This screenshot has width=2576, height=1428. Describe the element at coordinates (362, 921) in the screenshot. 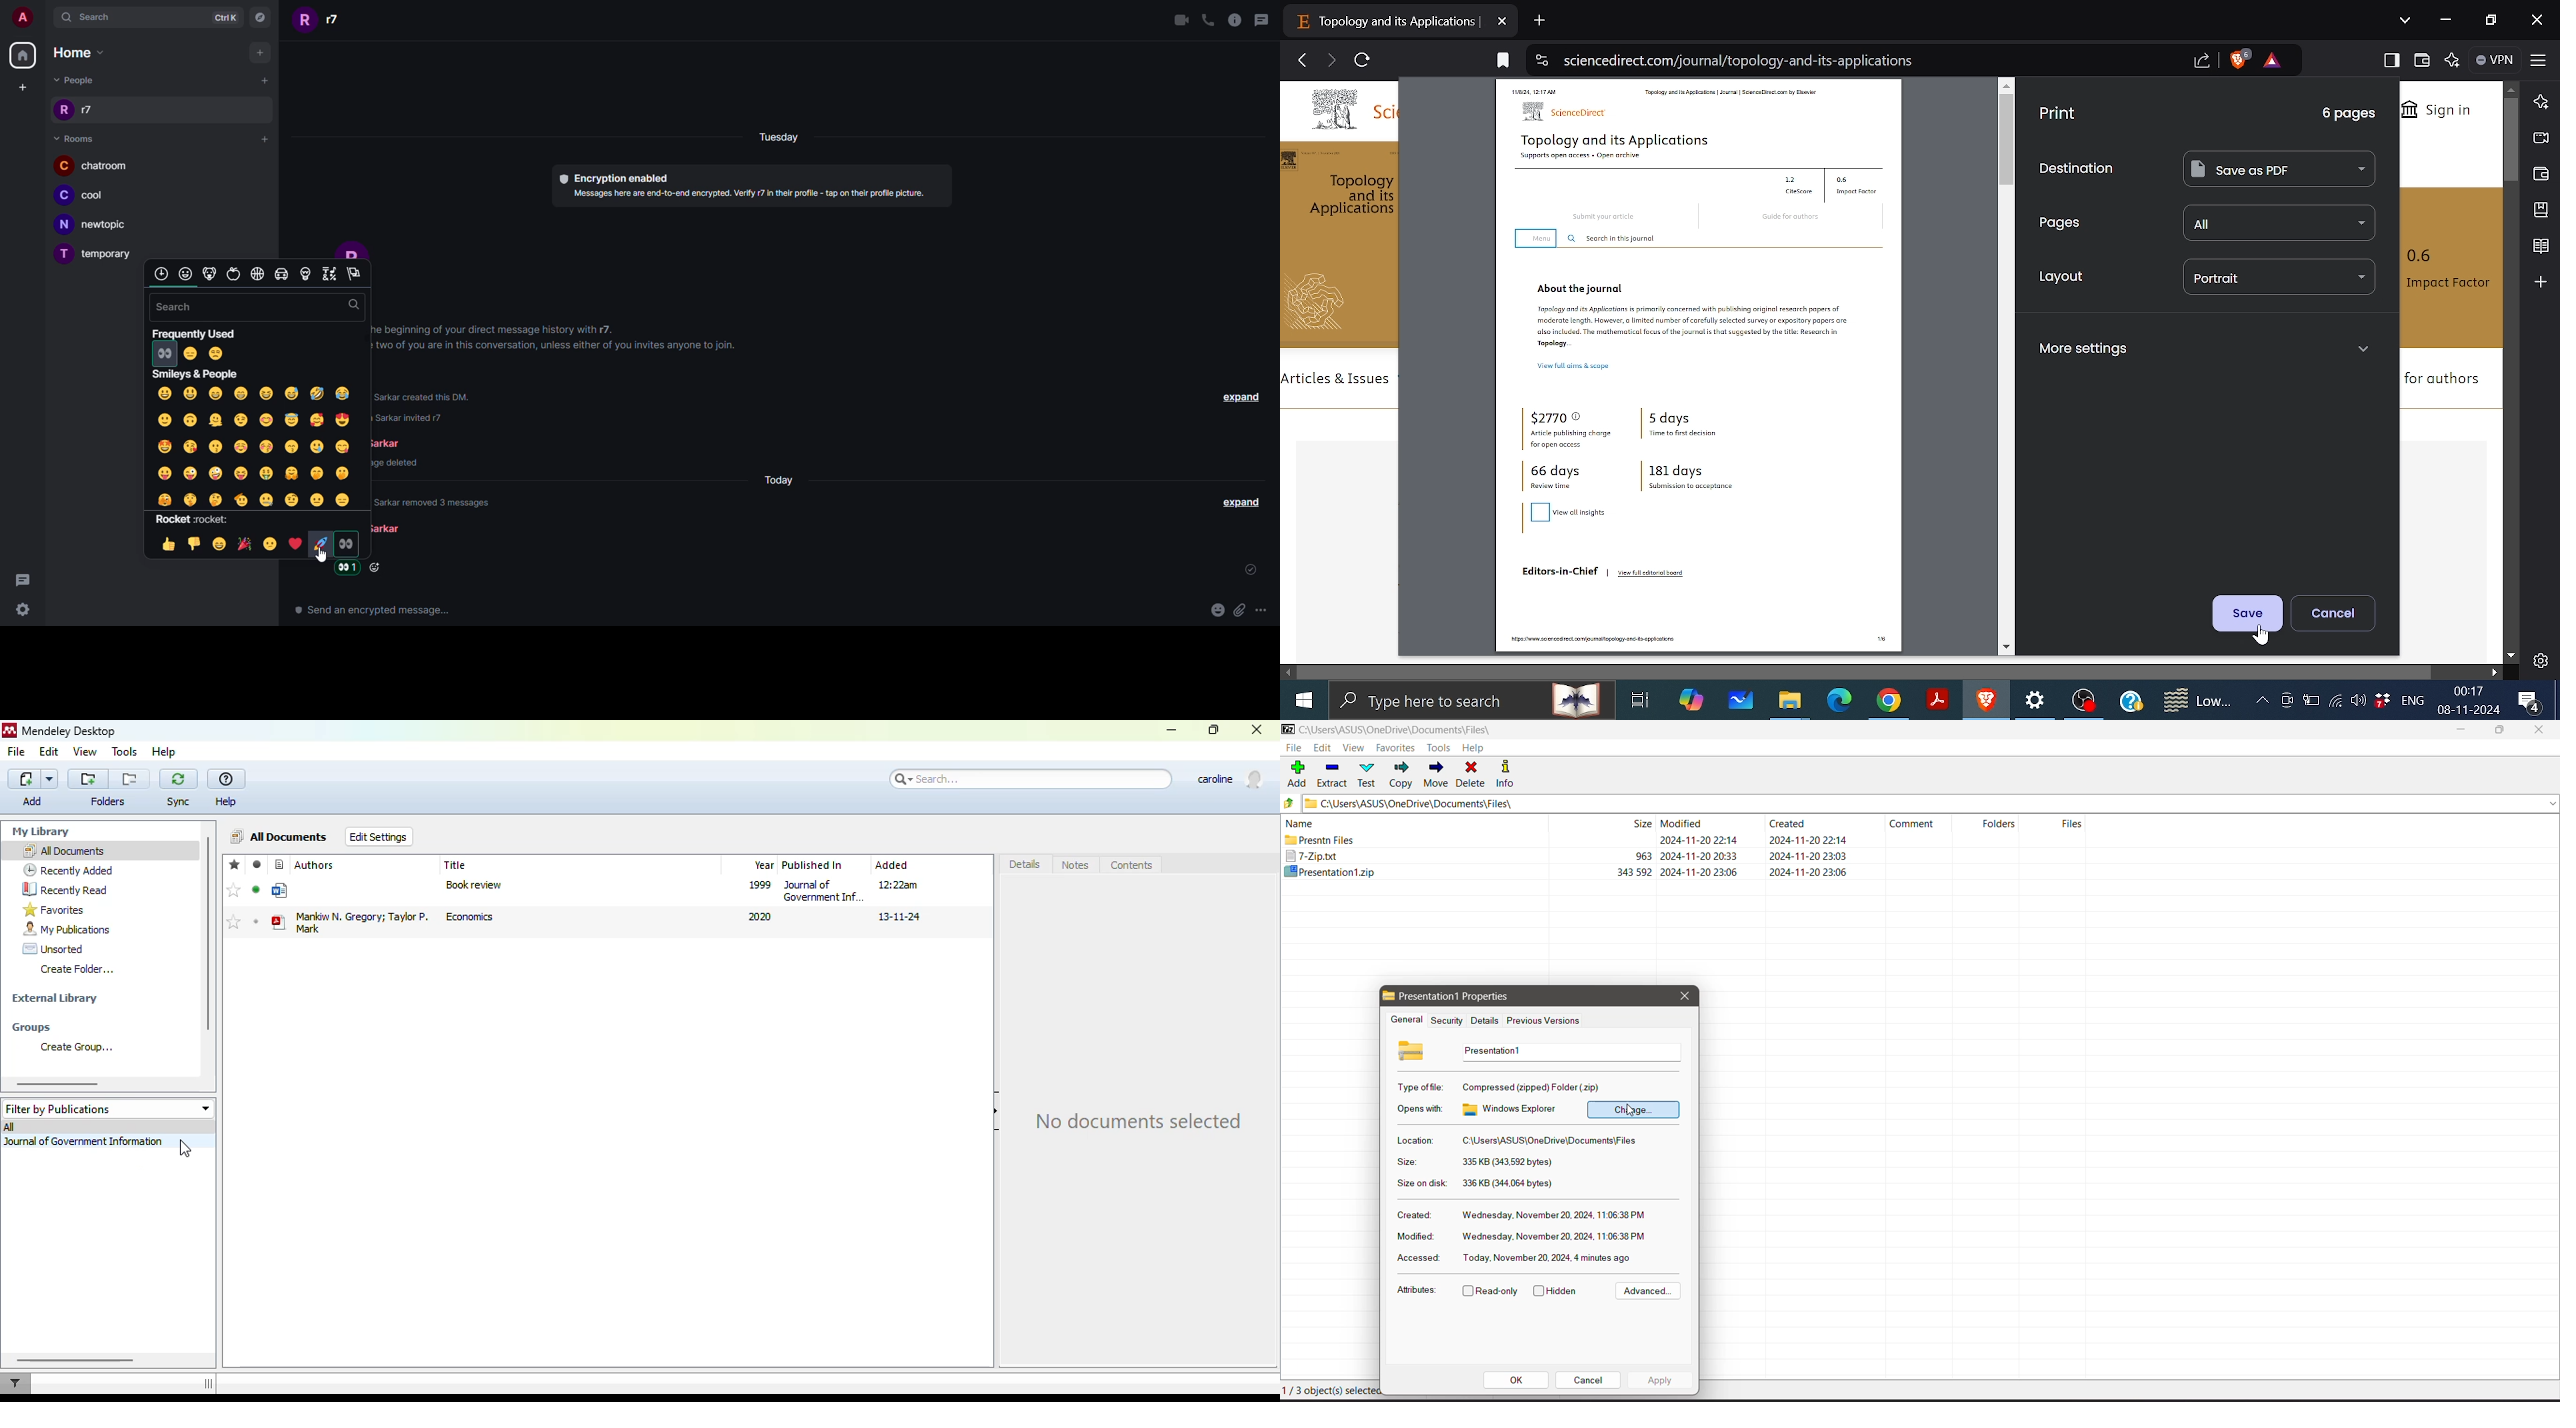

I see `Mankiw N. Gregory Taylor P. Mark` at that location.